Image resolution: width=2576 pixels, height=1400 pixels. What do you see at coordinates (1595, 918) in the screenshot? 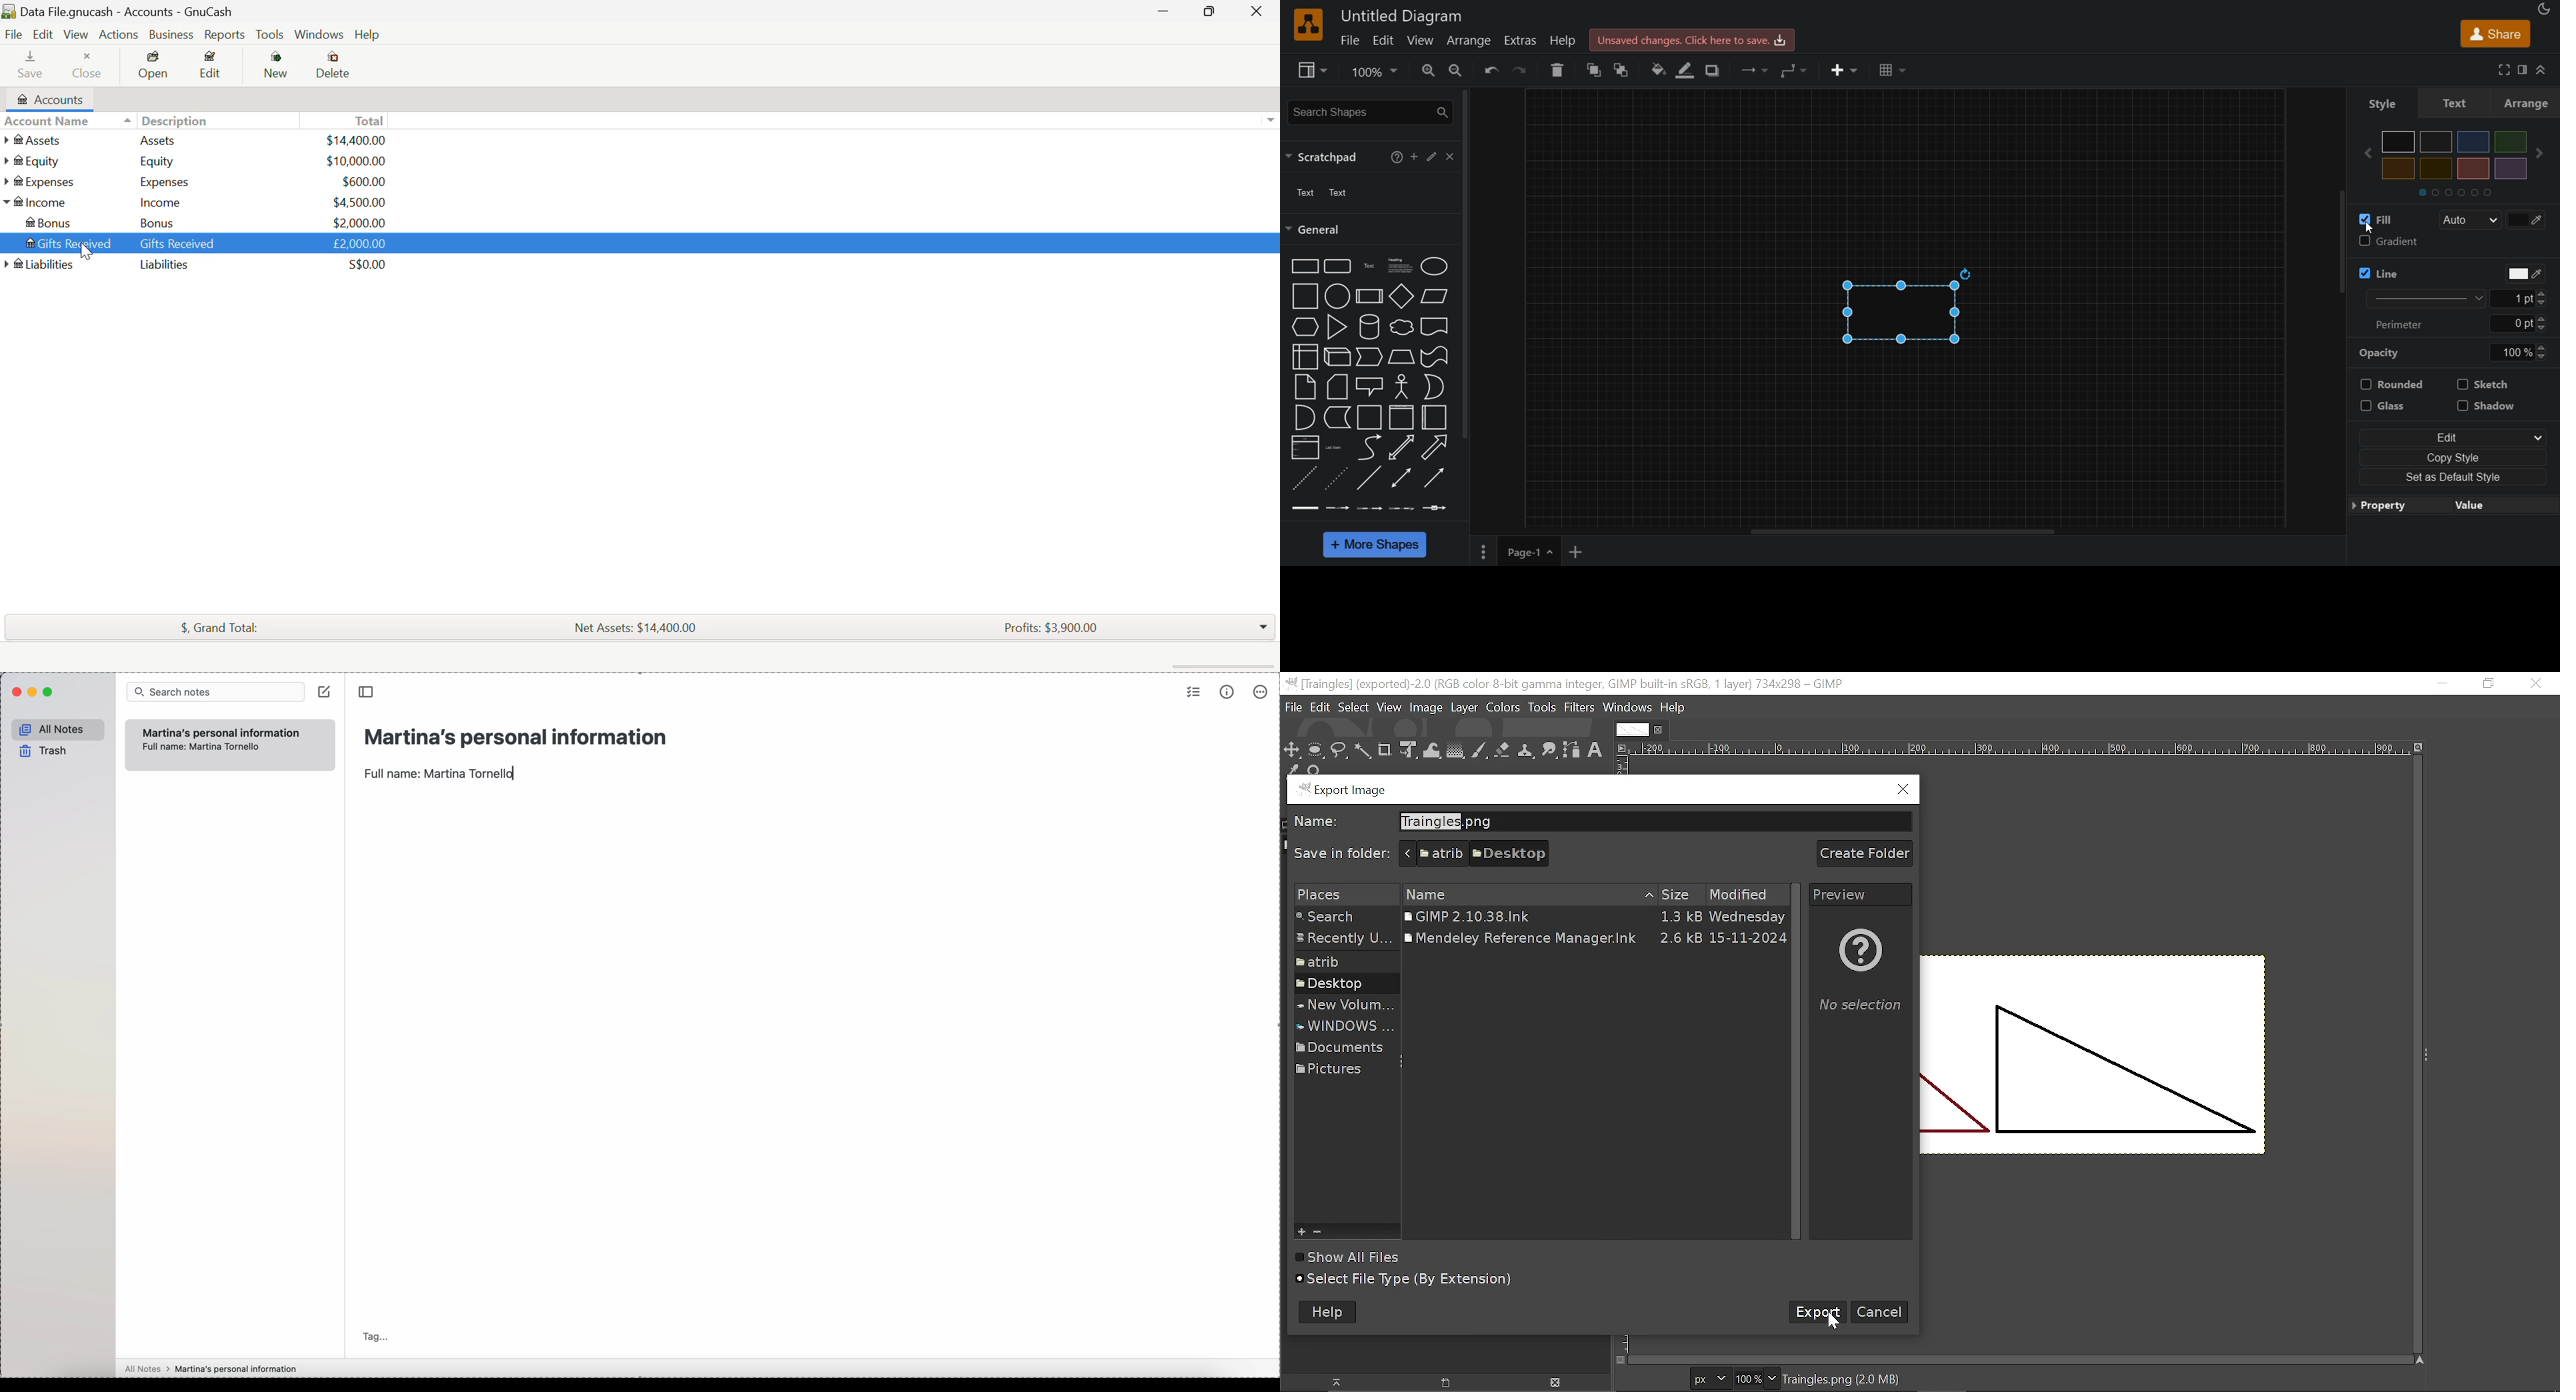
I see `Files in "Desktop"` at bounding box center [1595, 918].